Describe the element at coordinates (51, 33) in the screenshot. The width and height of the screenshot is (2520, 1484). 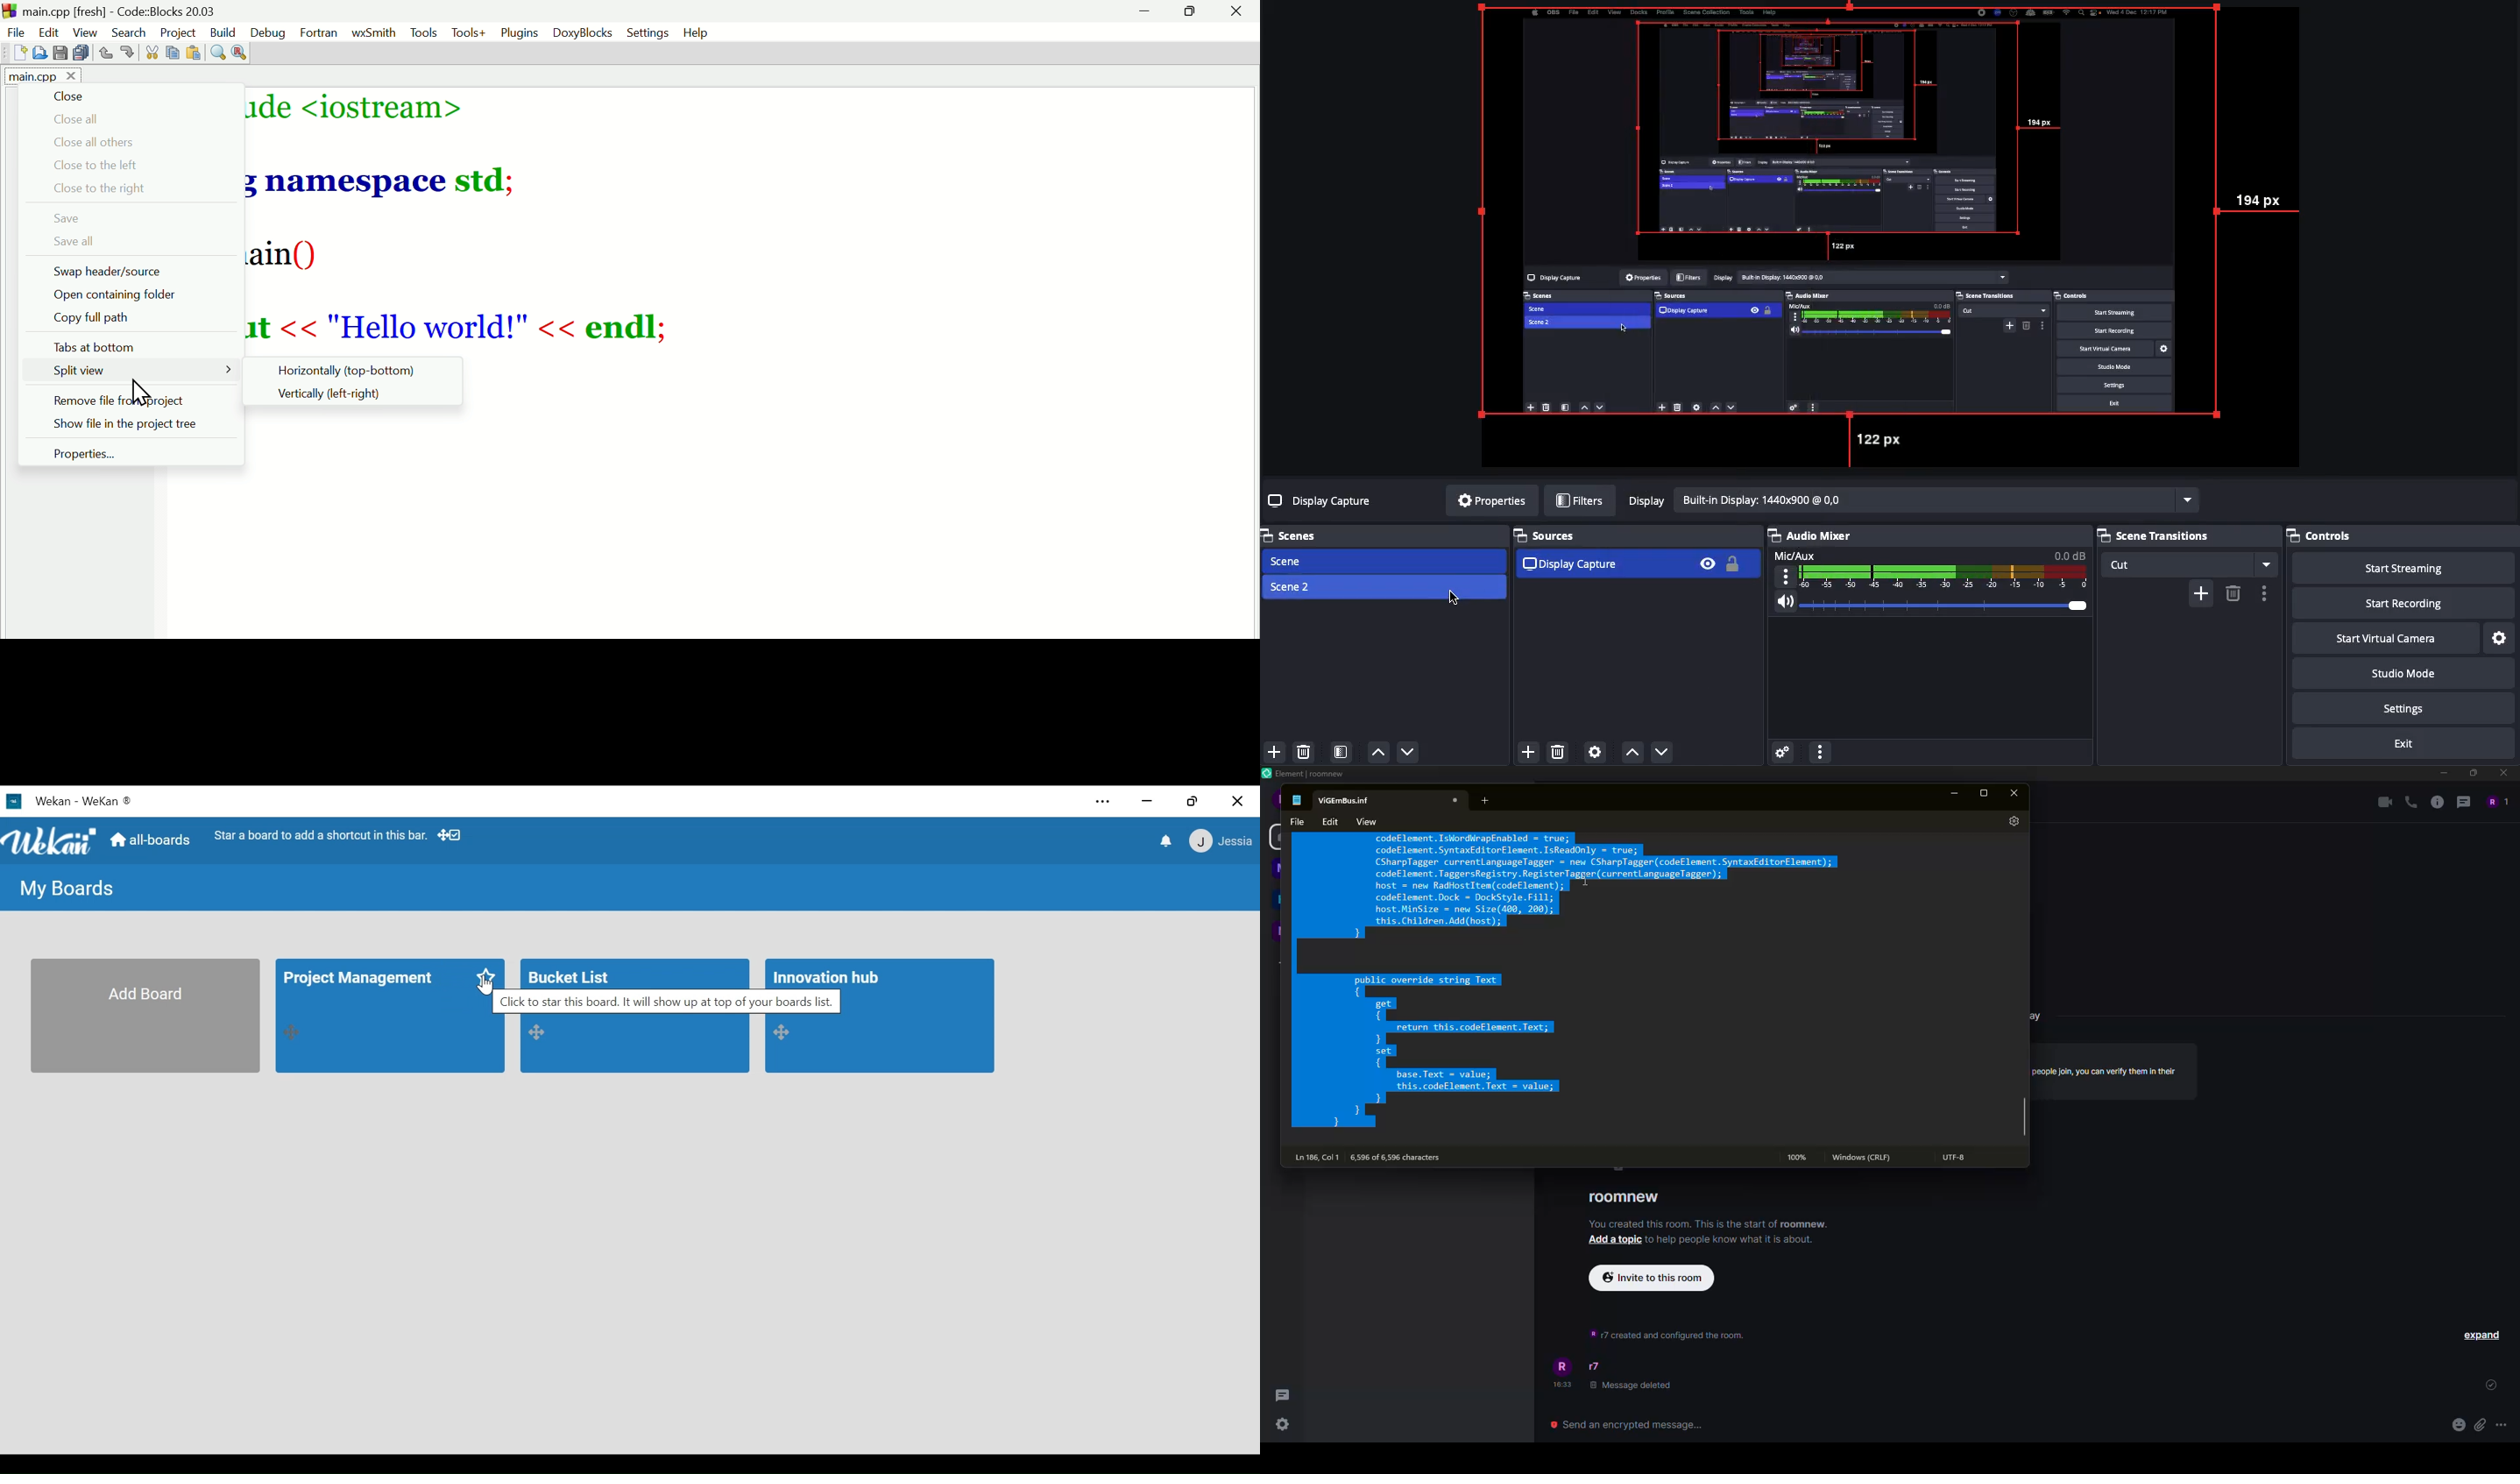
I see `Edit` at that location.